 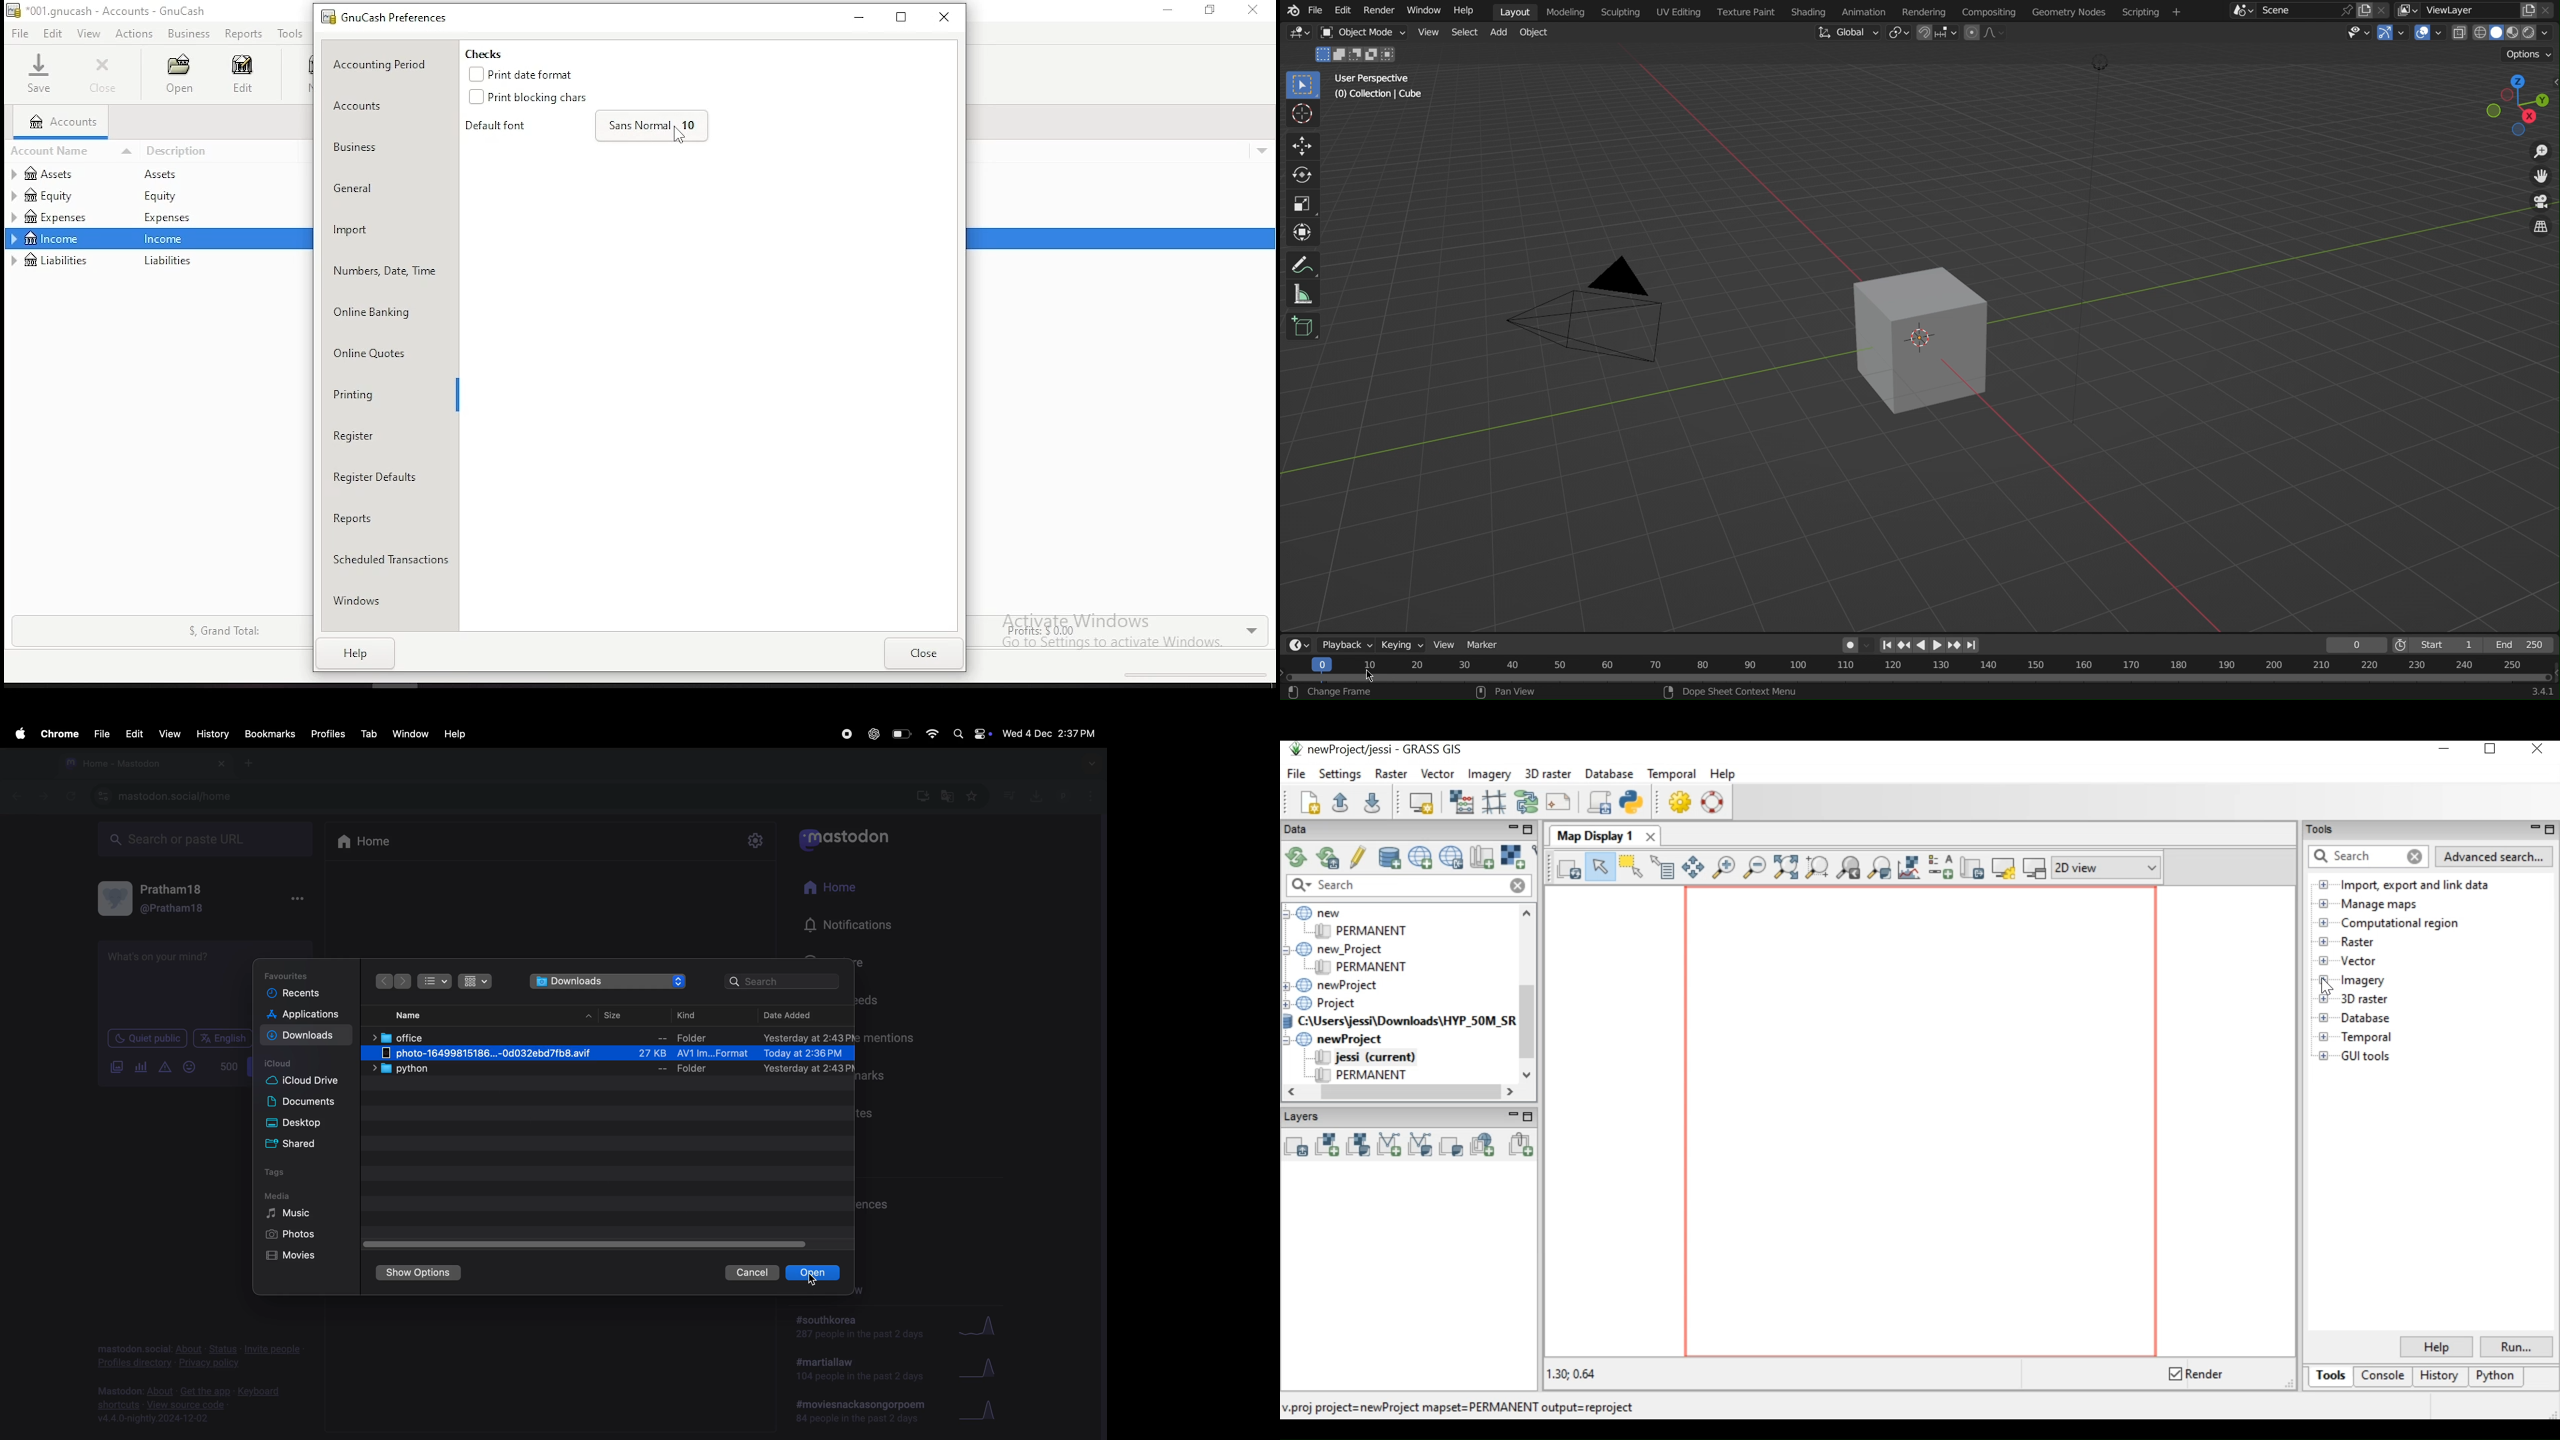 What do you see at coordinates (784, 982) in the screenshot?
I see `search bar` at bounding box center [784, 982].